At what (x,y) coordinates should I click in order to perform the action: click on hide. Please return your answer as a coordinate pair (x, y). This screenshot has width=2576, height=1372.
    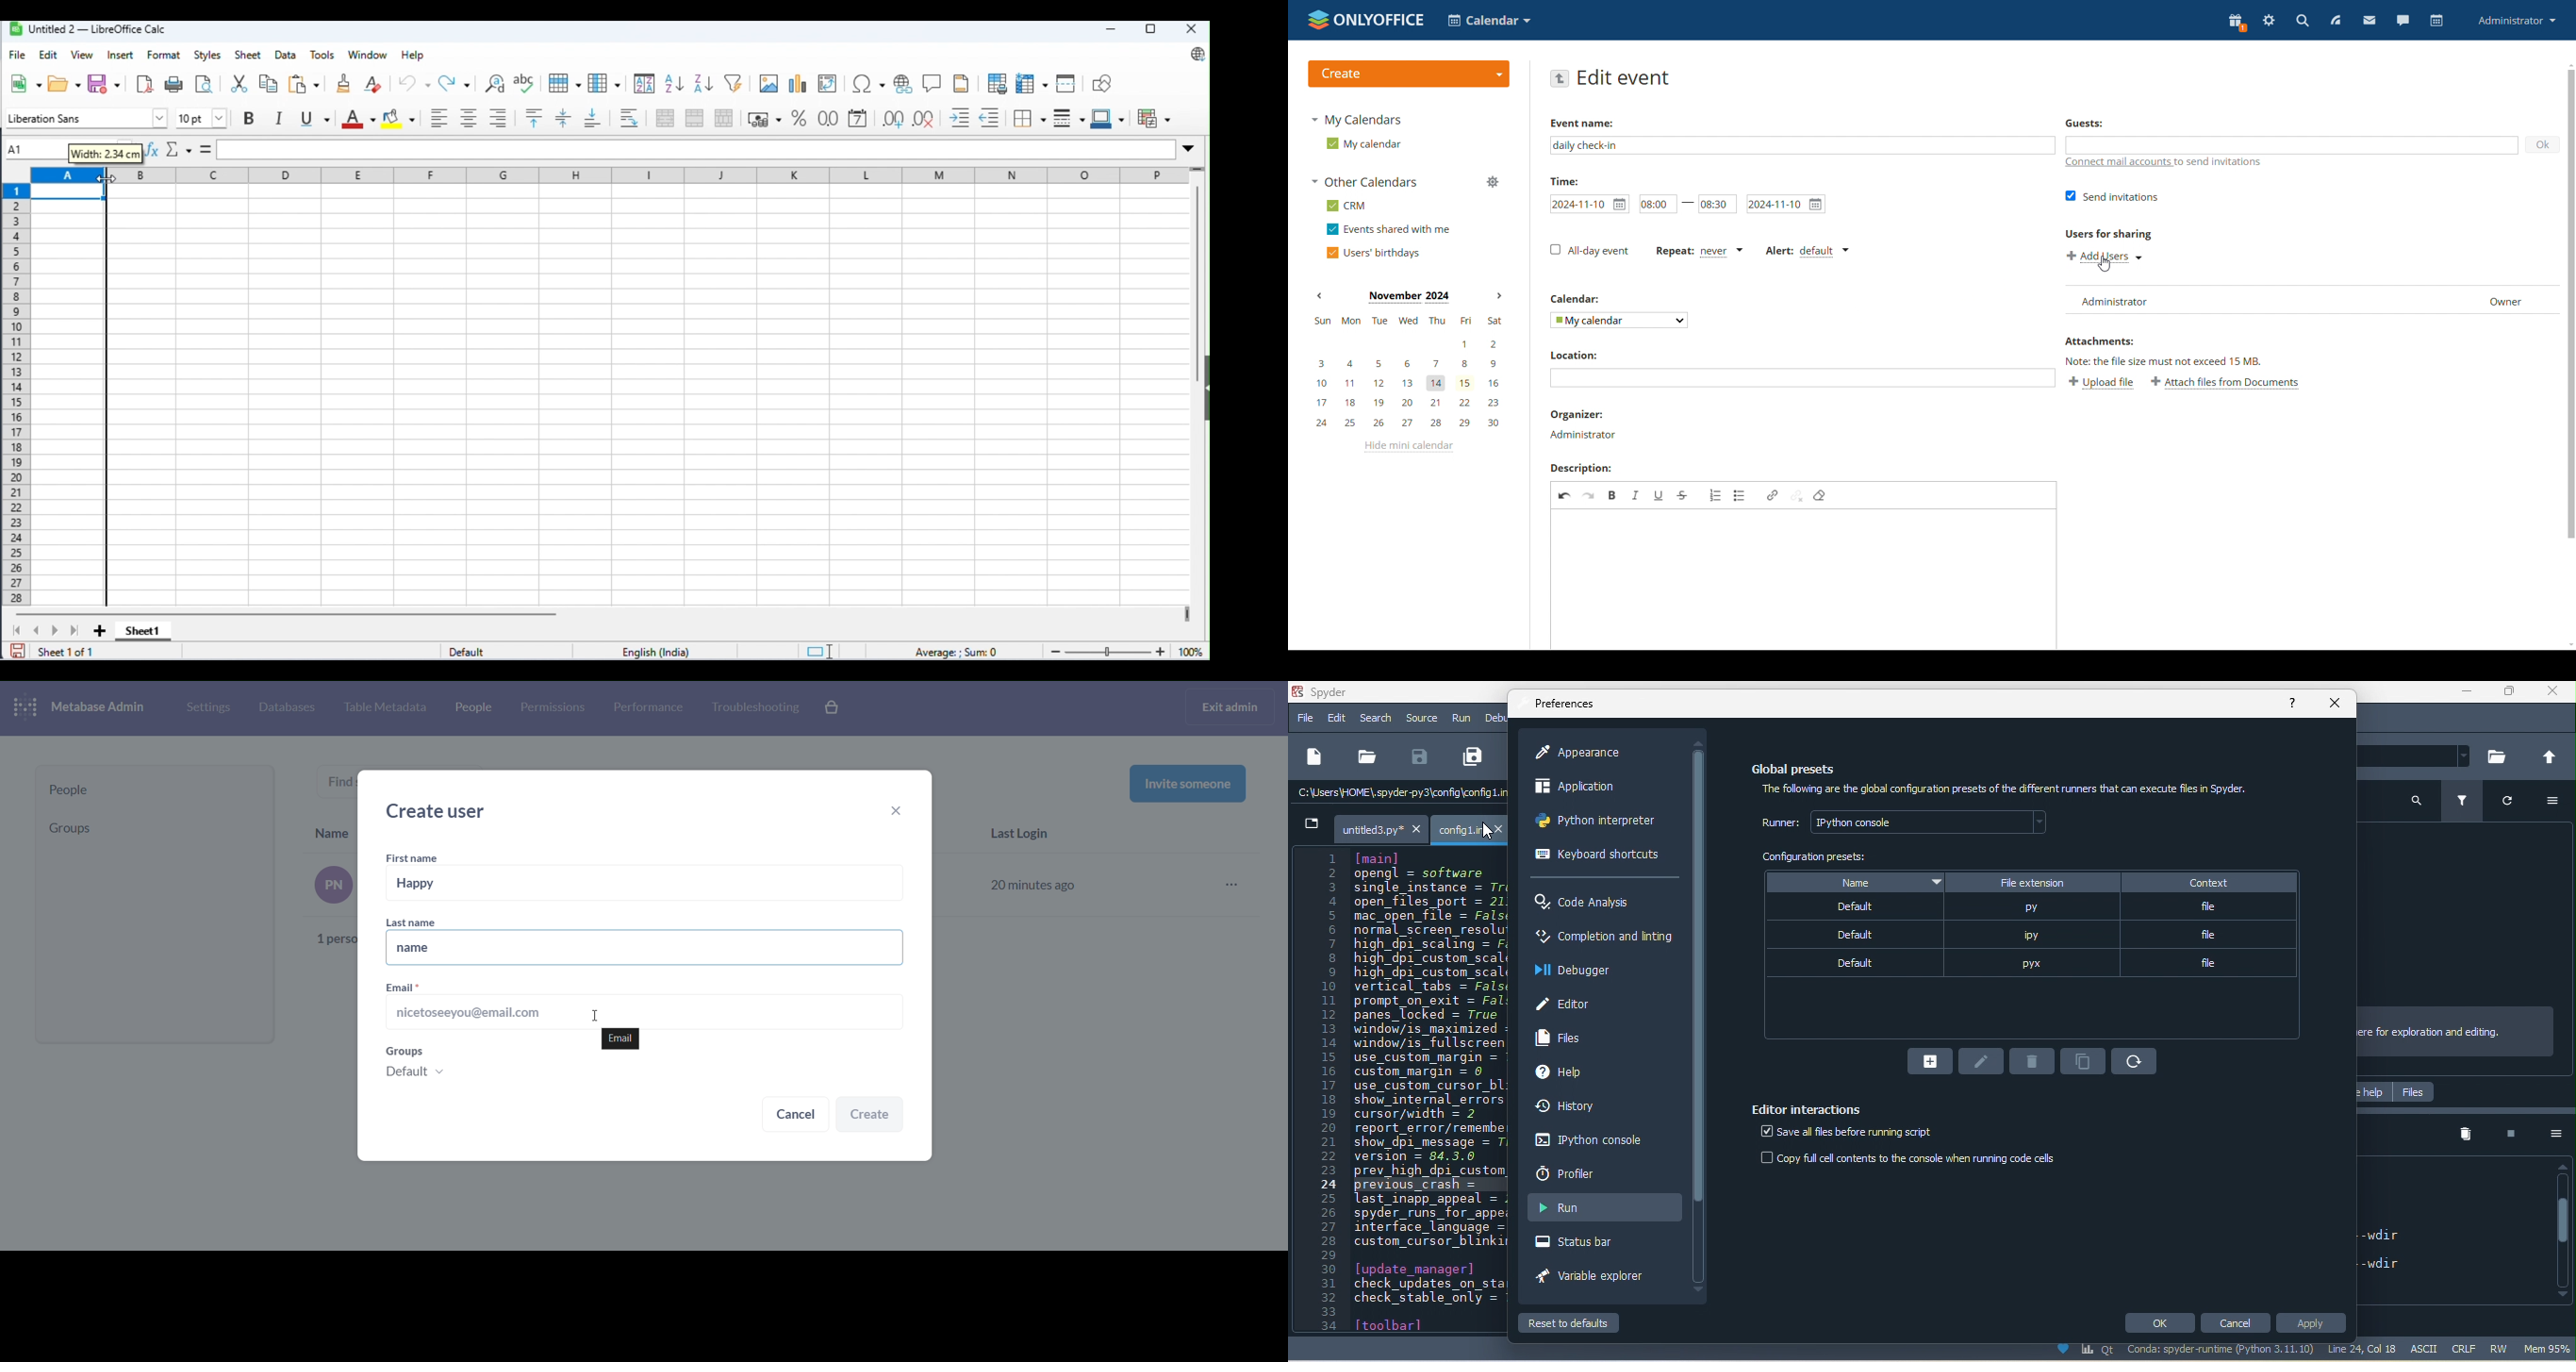
    Looking at the image, I should click on (1203, 390).